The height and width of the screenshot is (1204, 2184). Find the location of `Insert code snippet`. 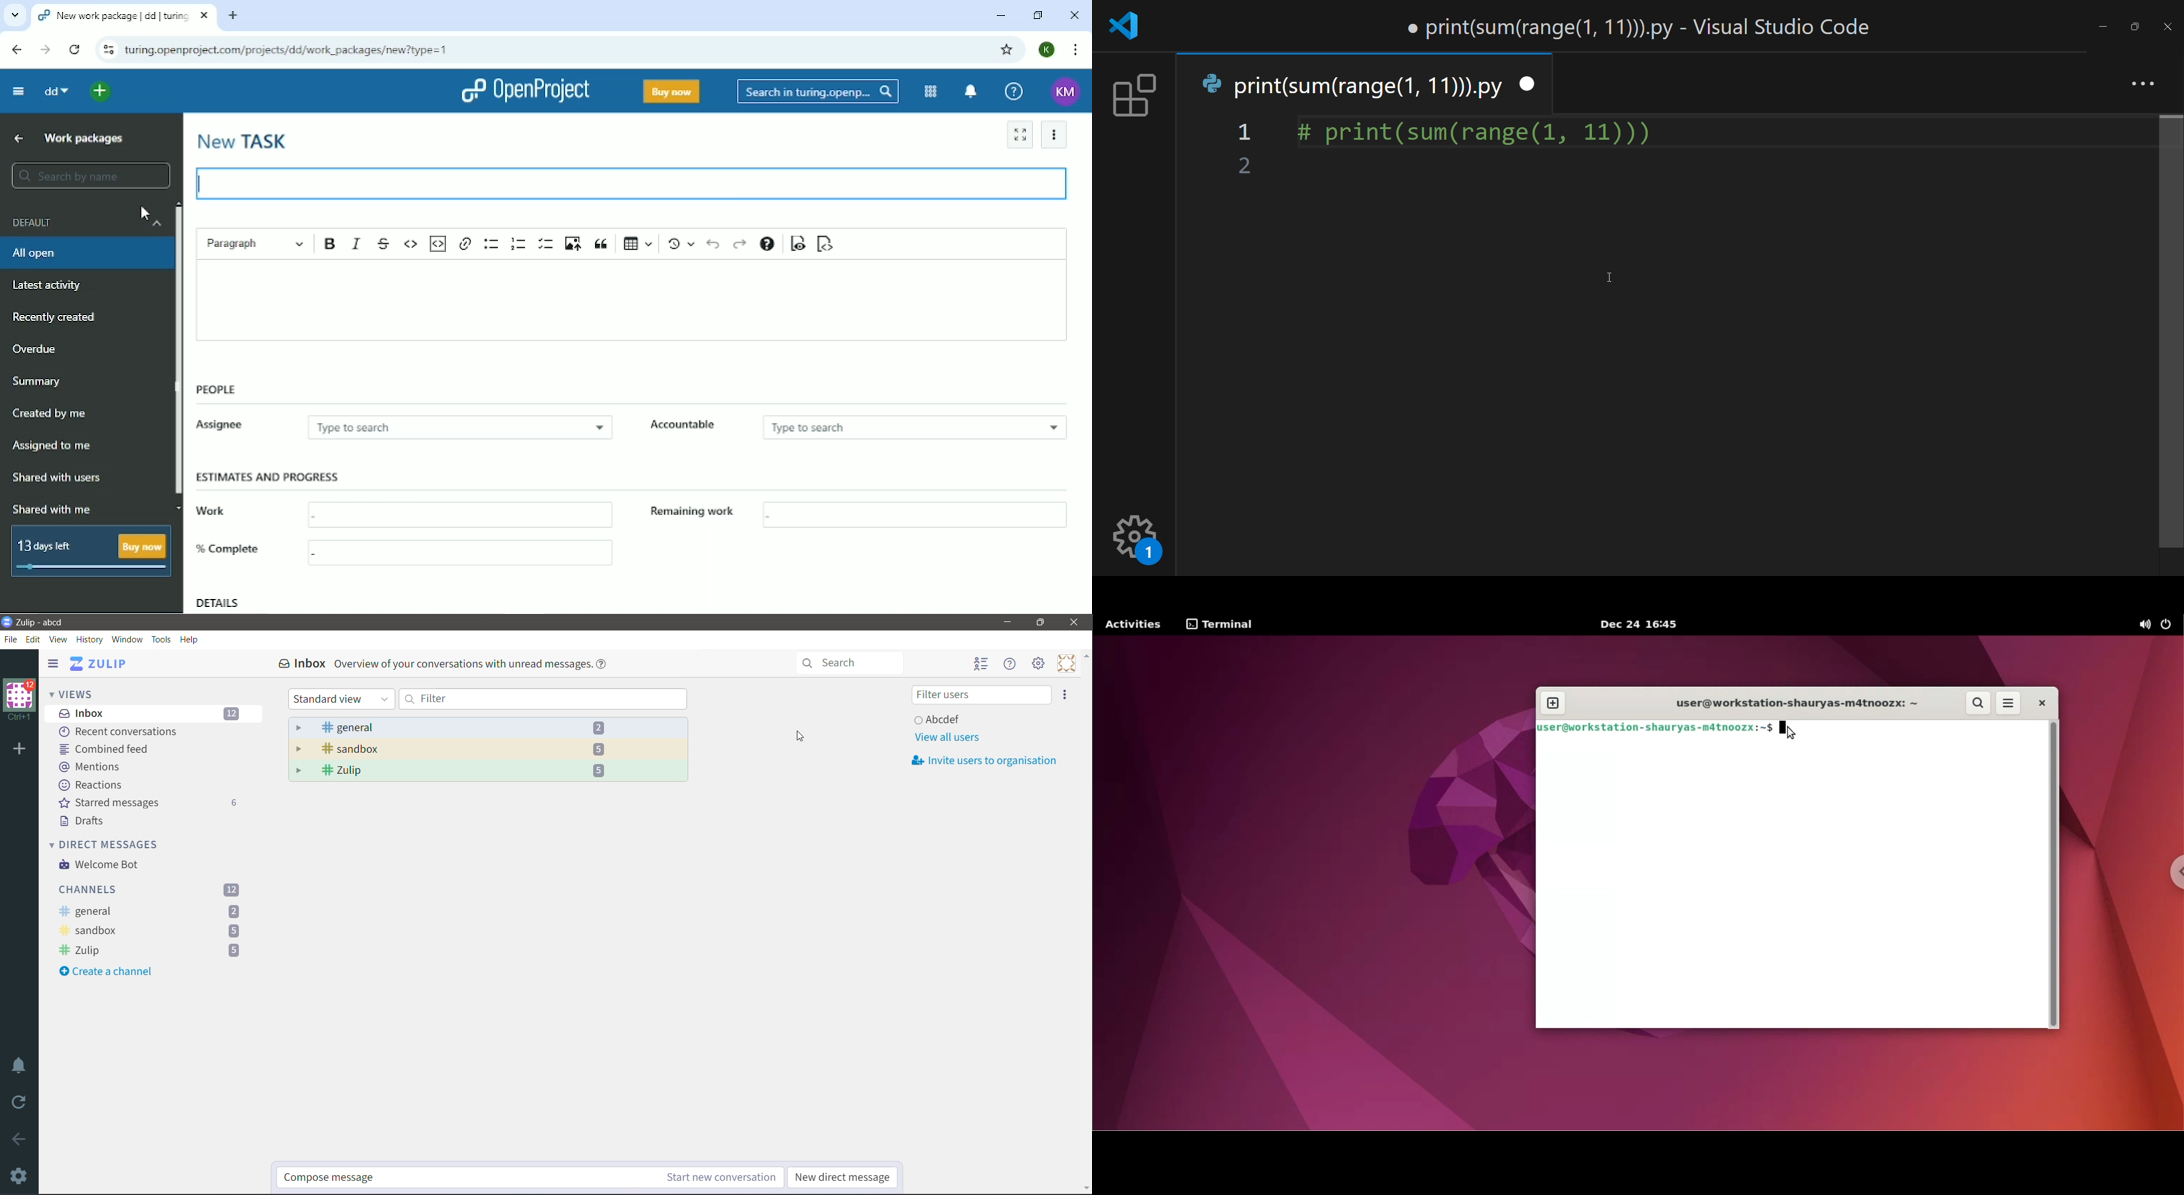

Insert code snippet is located at coordinates (438, 244).